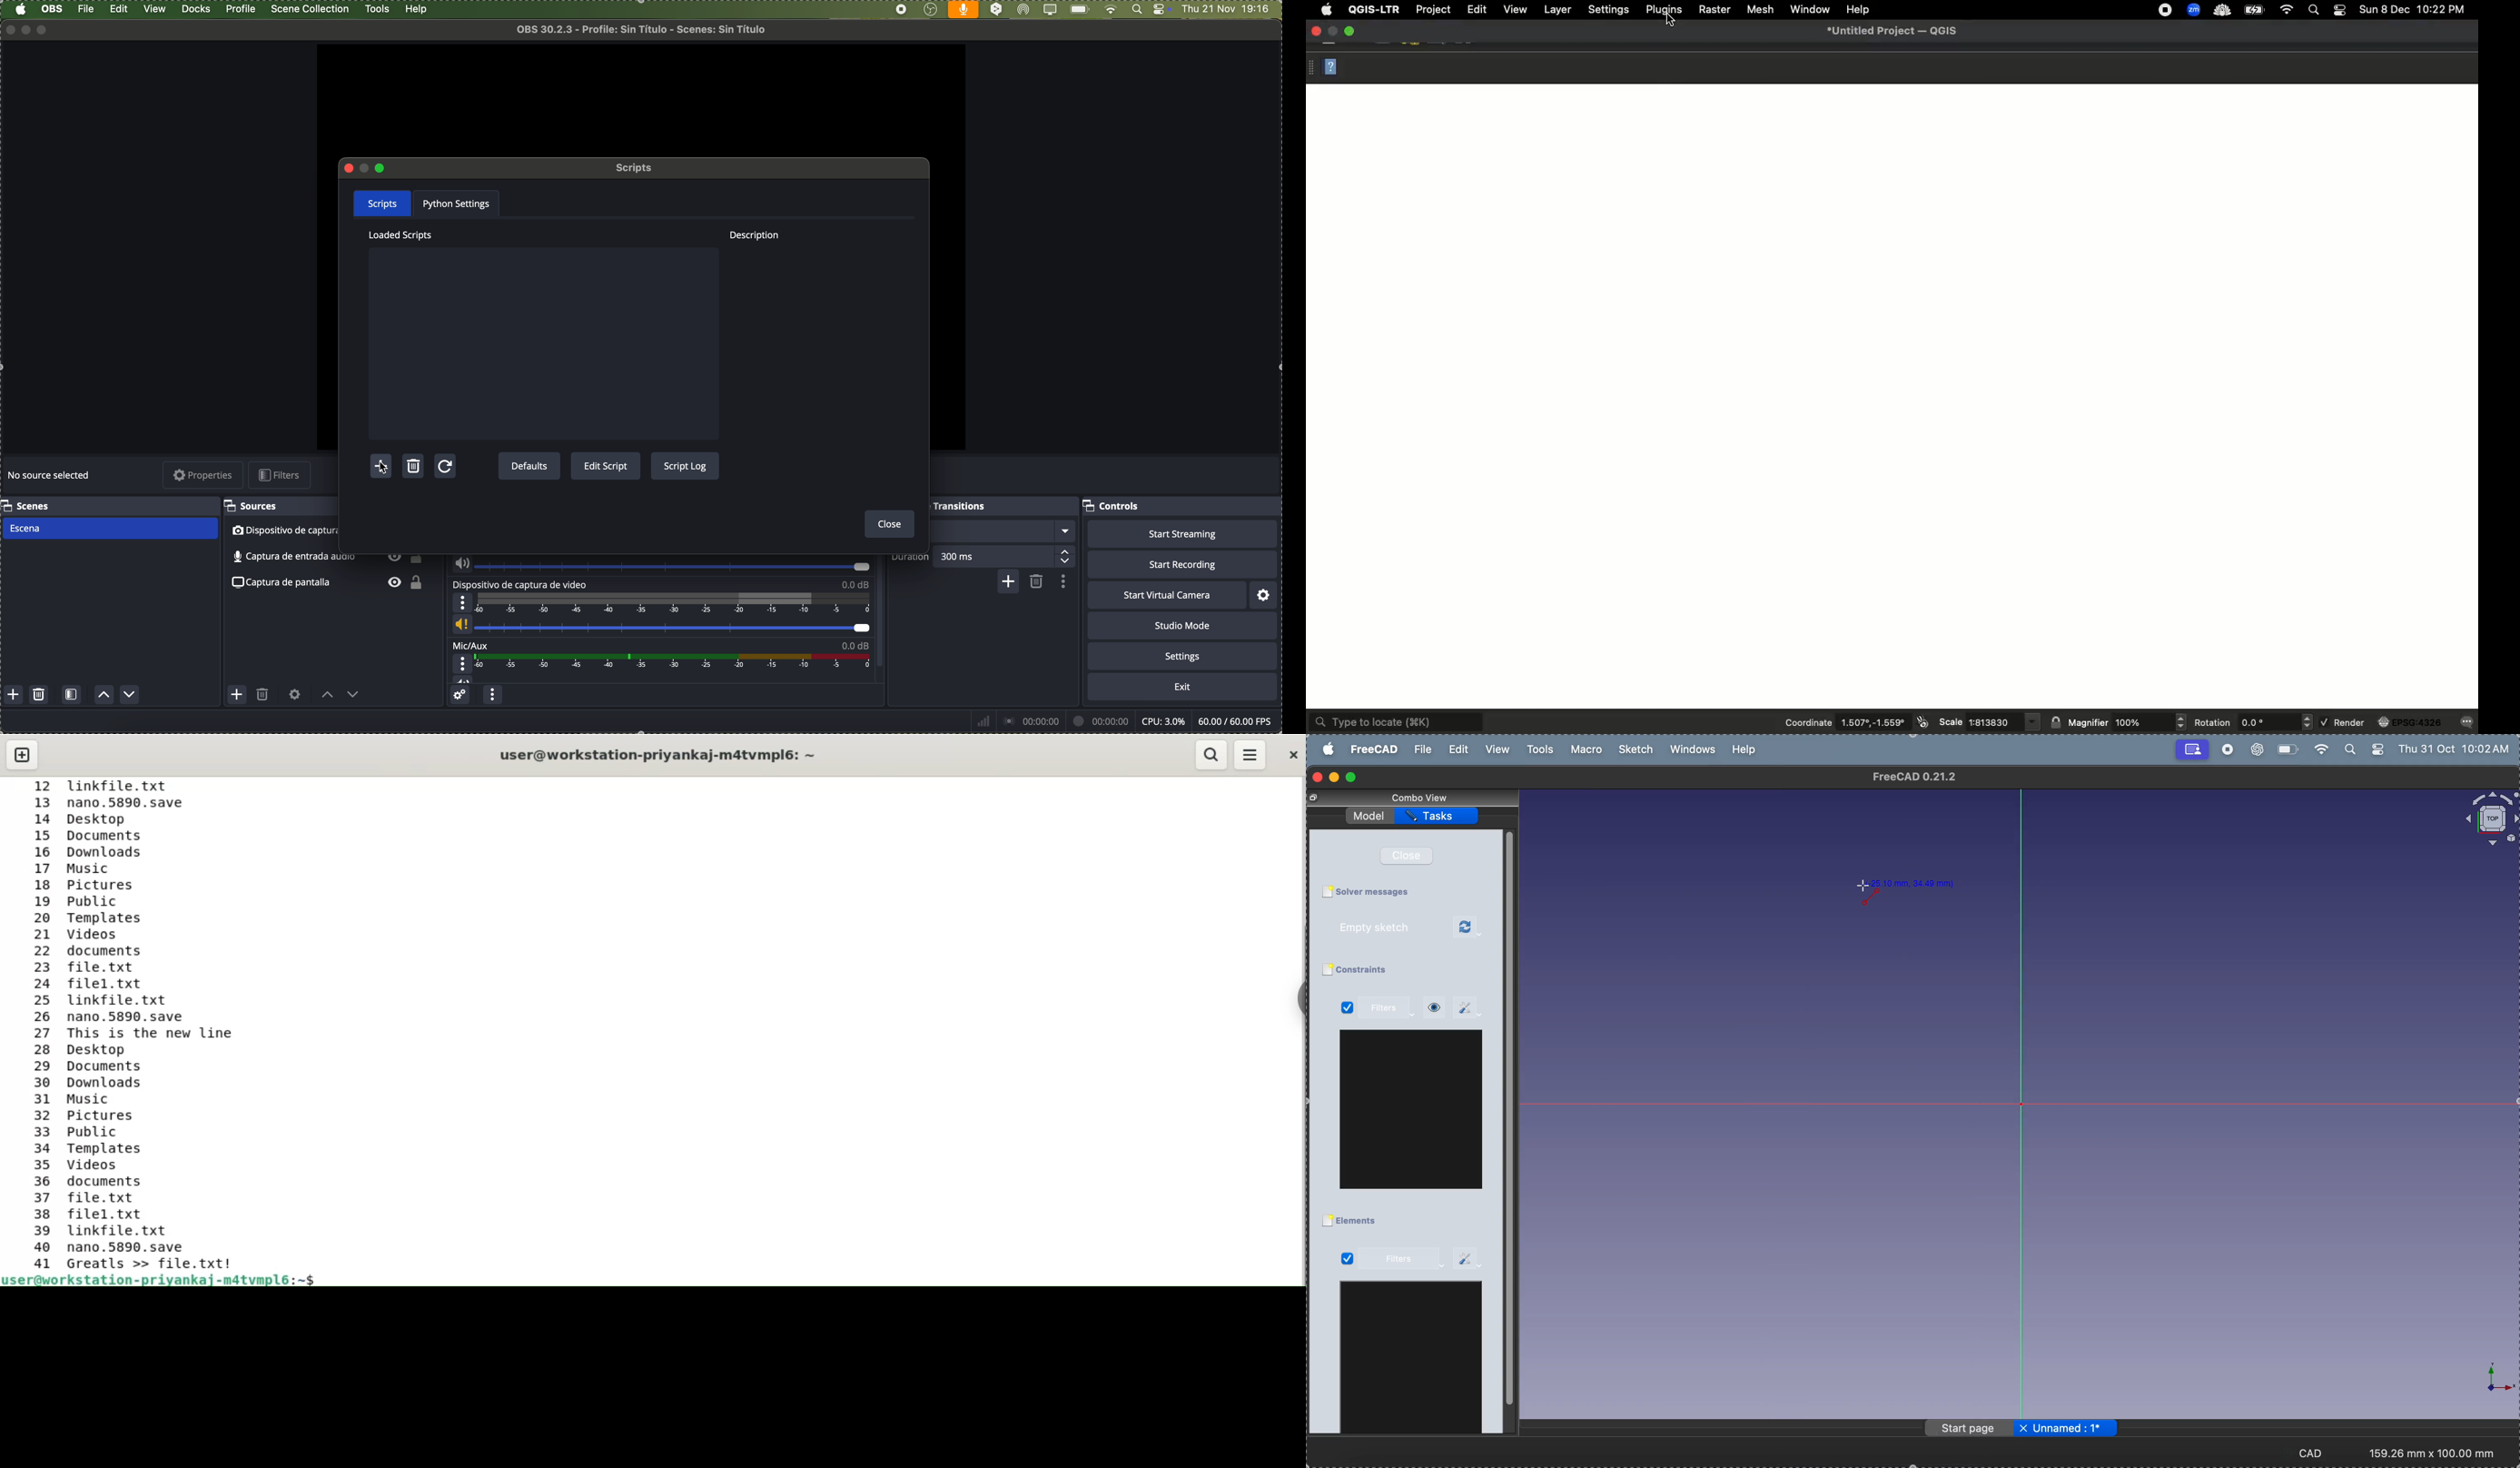 This screenshot has width=2520, height=1484. Describe the element at coordinates (1401, 1260) in the screenshot. I see `filters` at that location.